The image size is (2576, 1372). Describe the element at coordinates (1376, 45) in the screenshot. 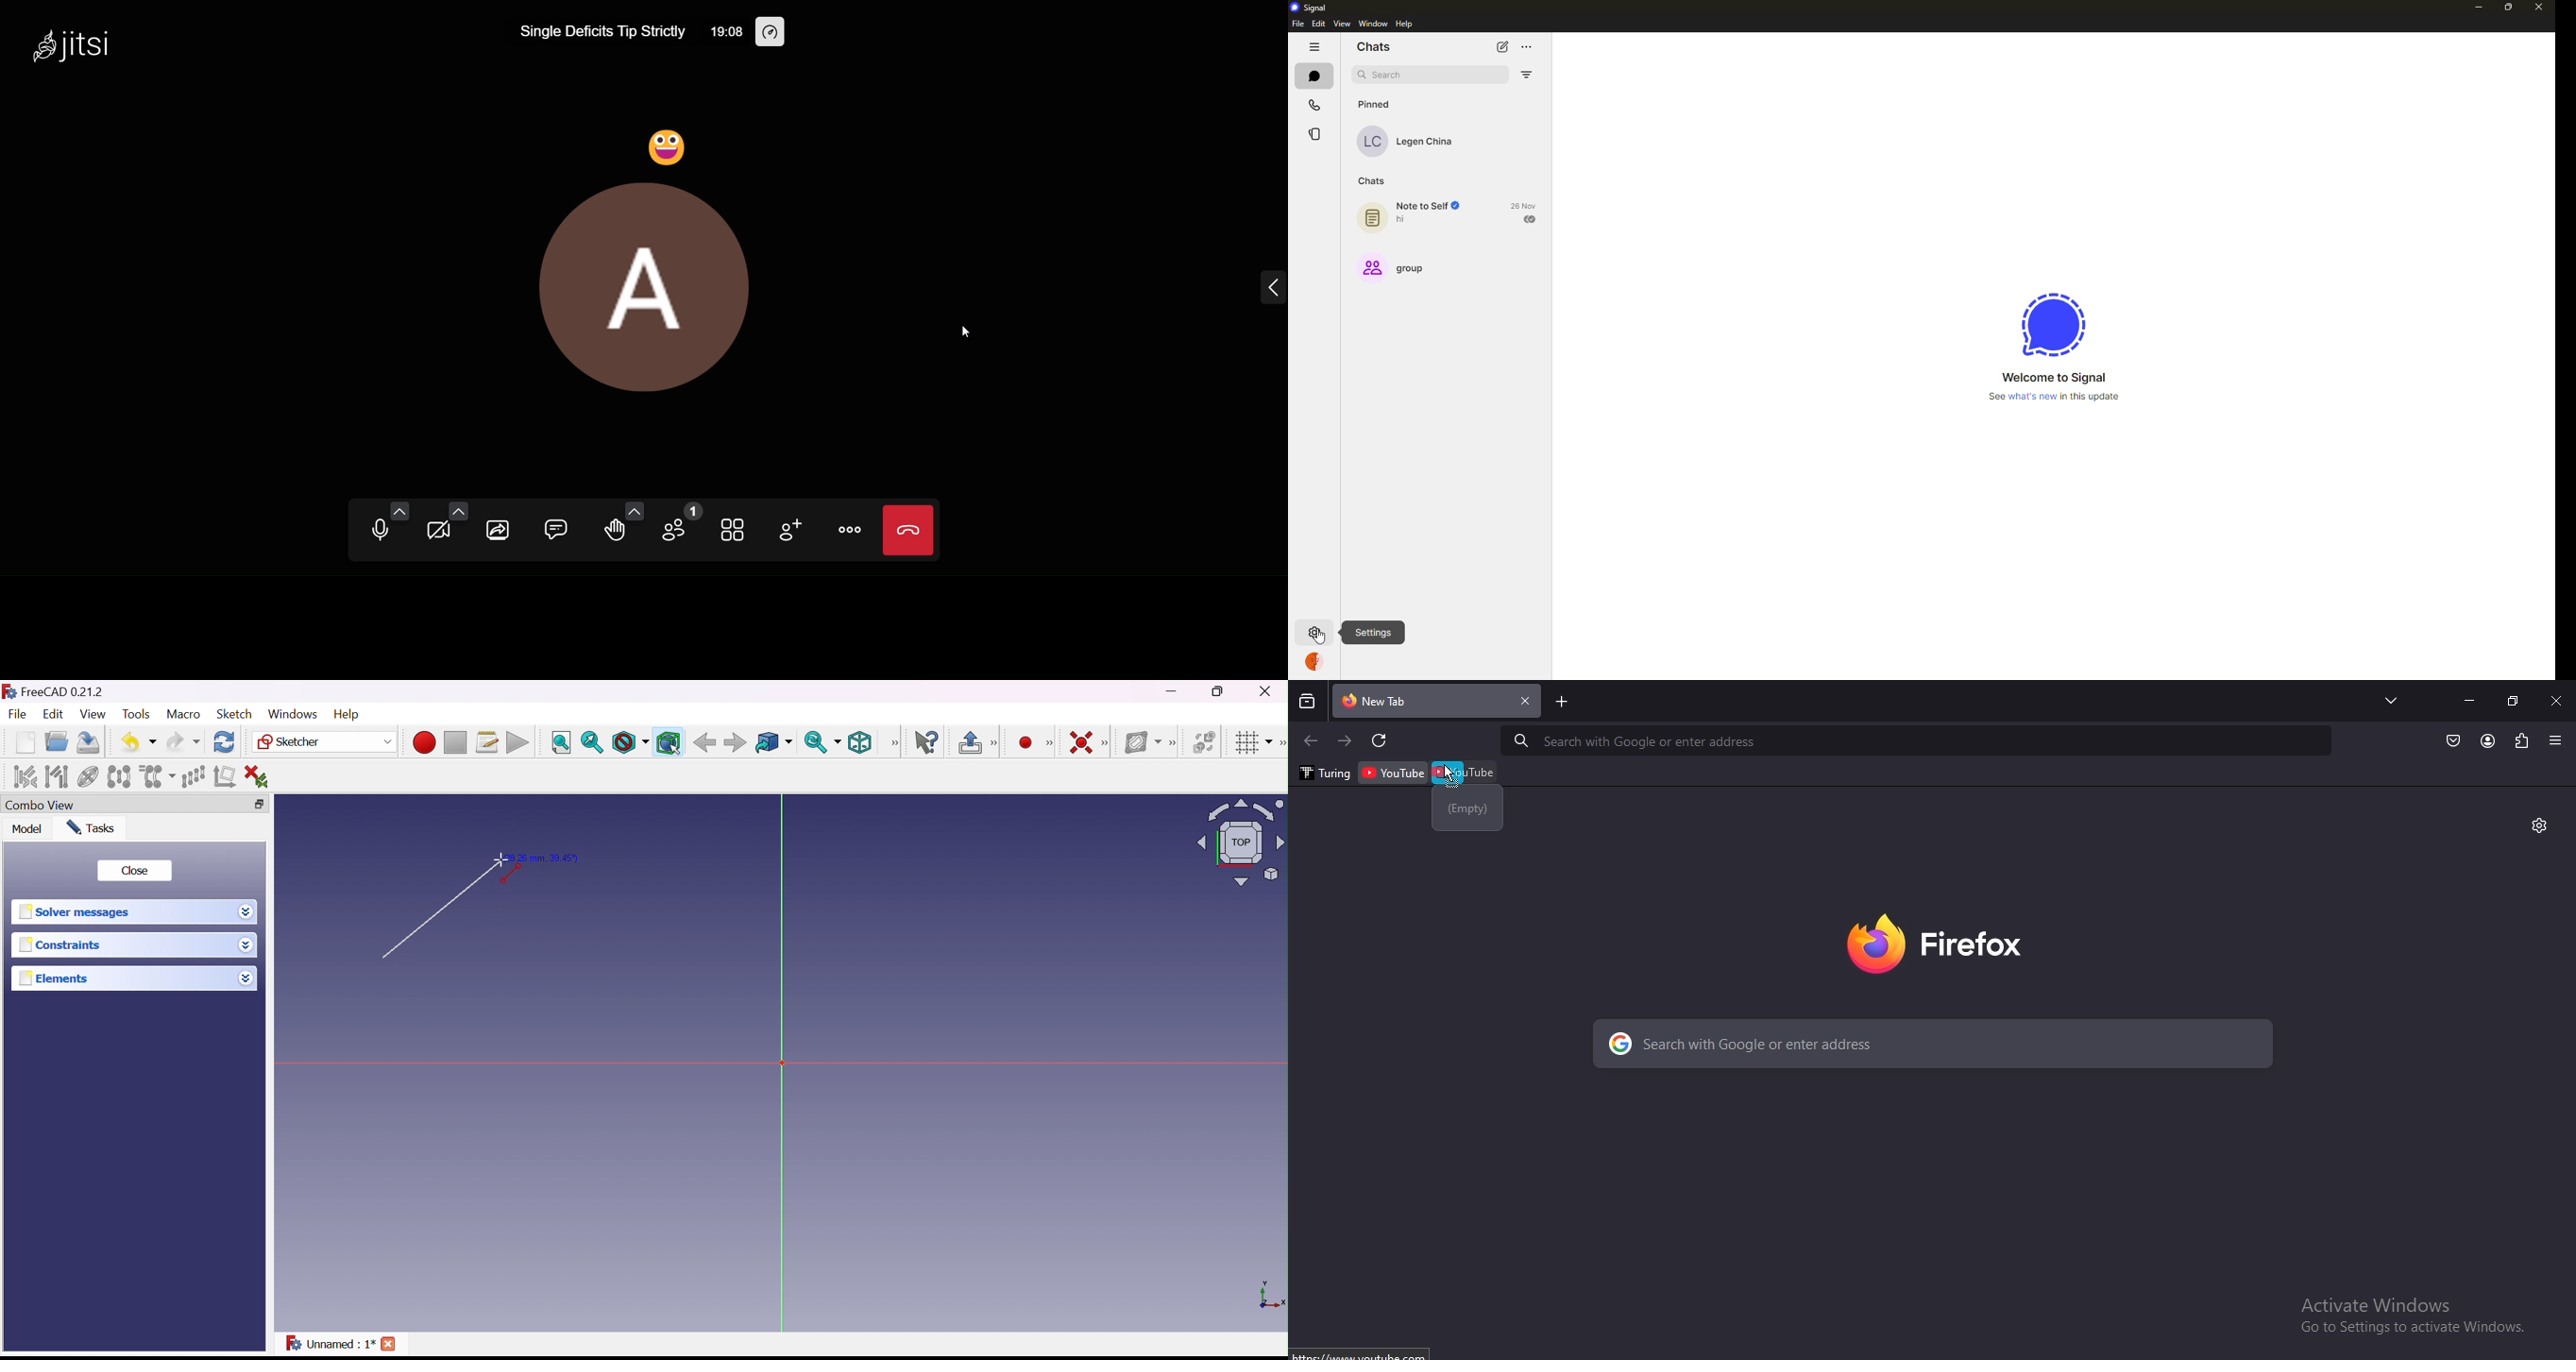

I see `chats` at that location.